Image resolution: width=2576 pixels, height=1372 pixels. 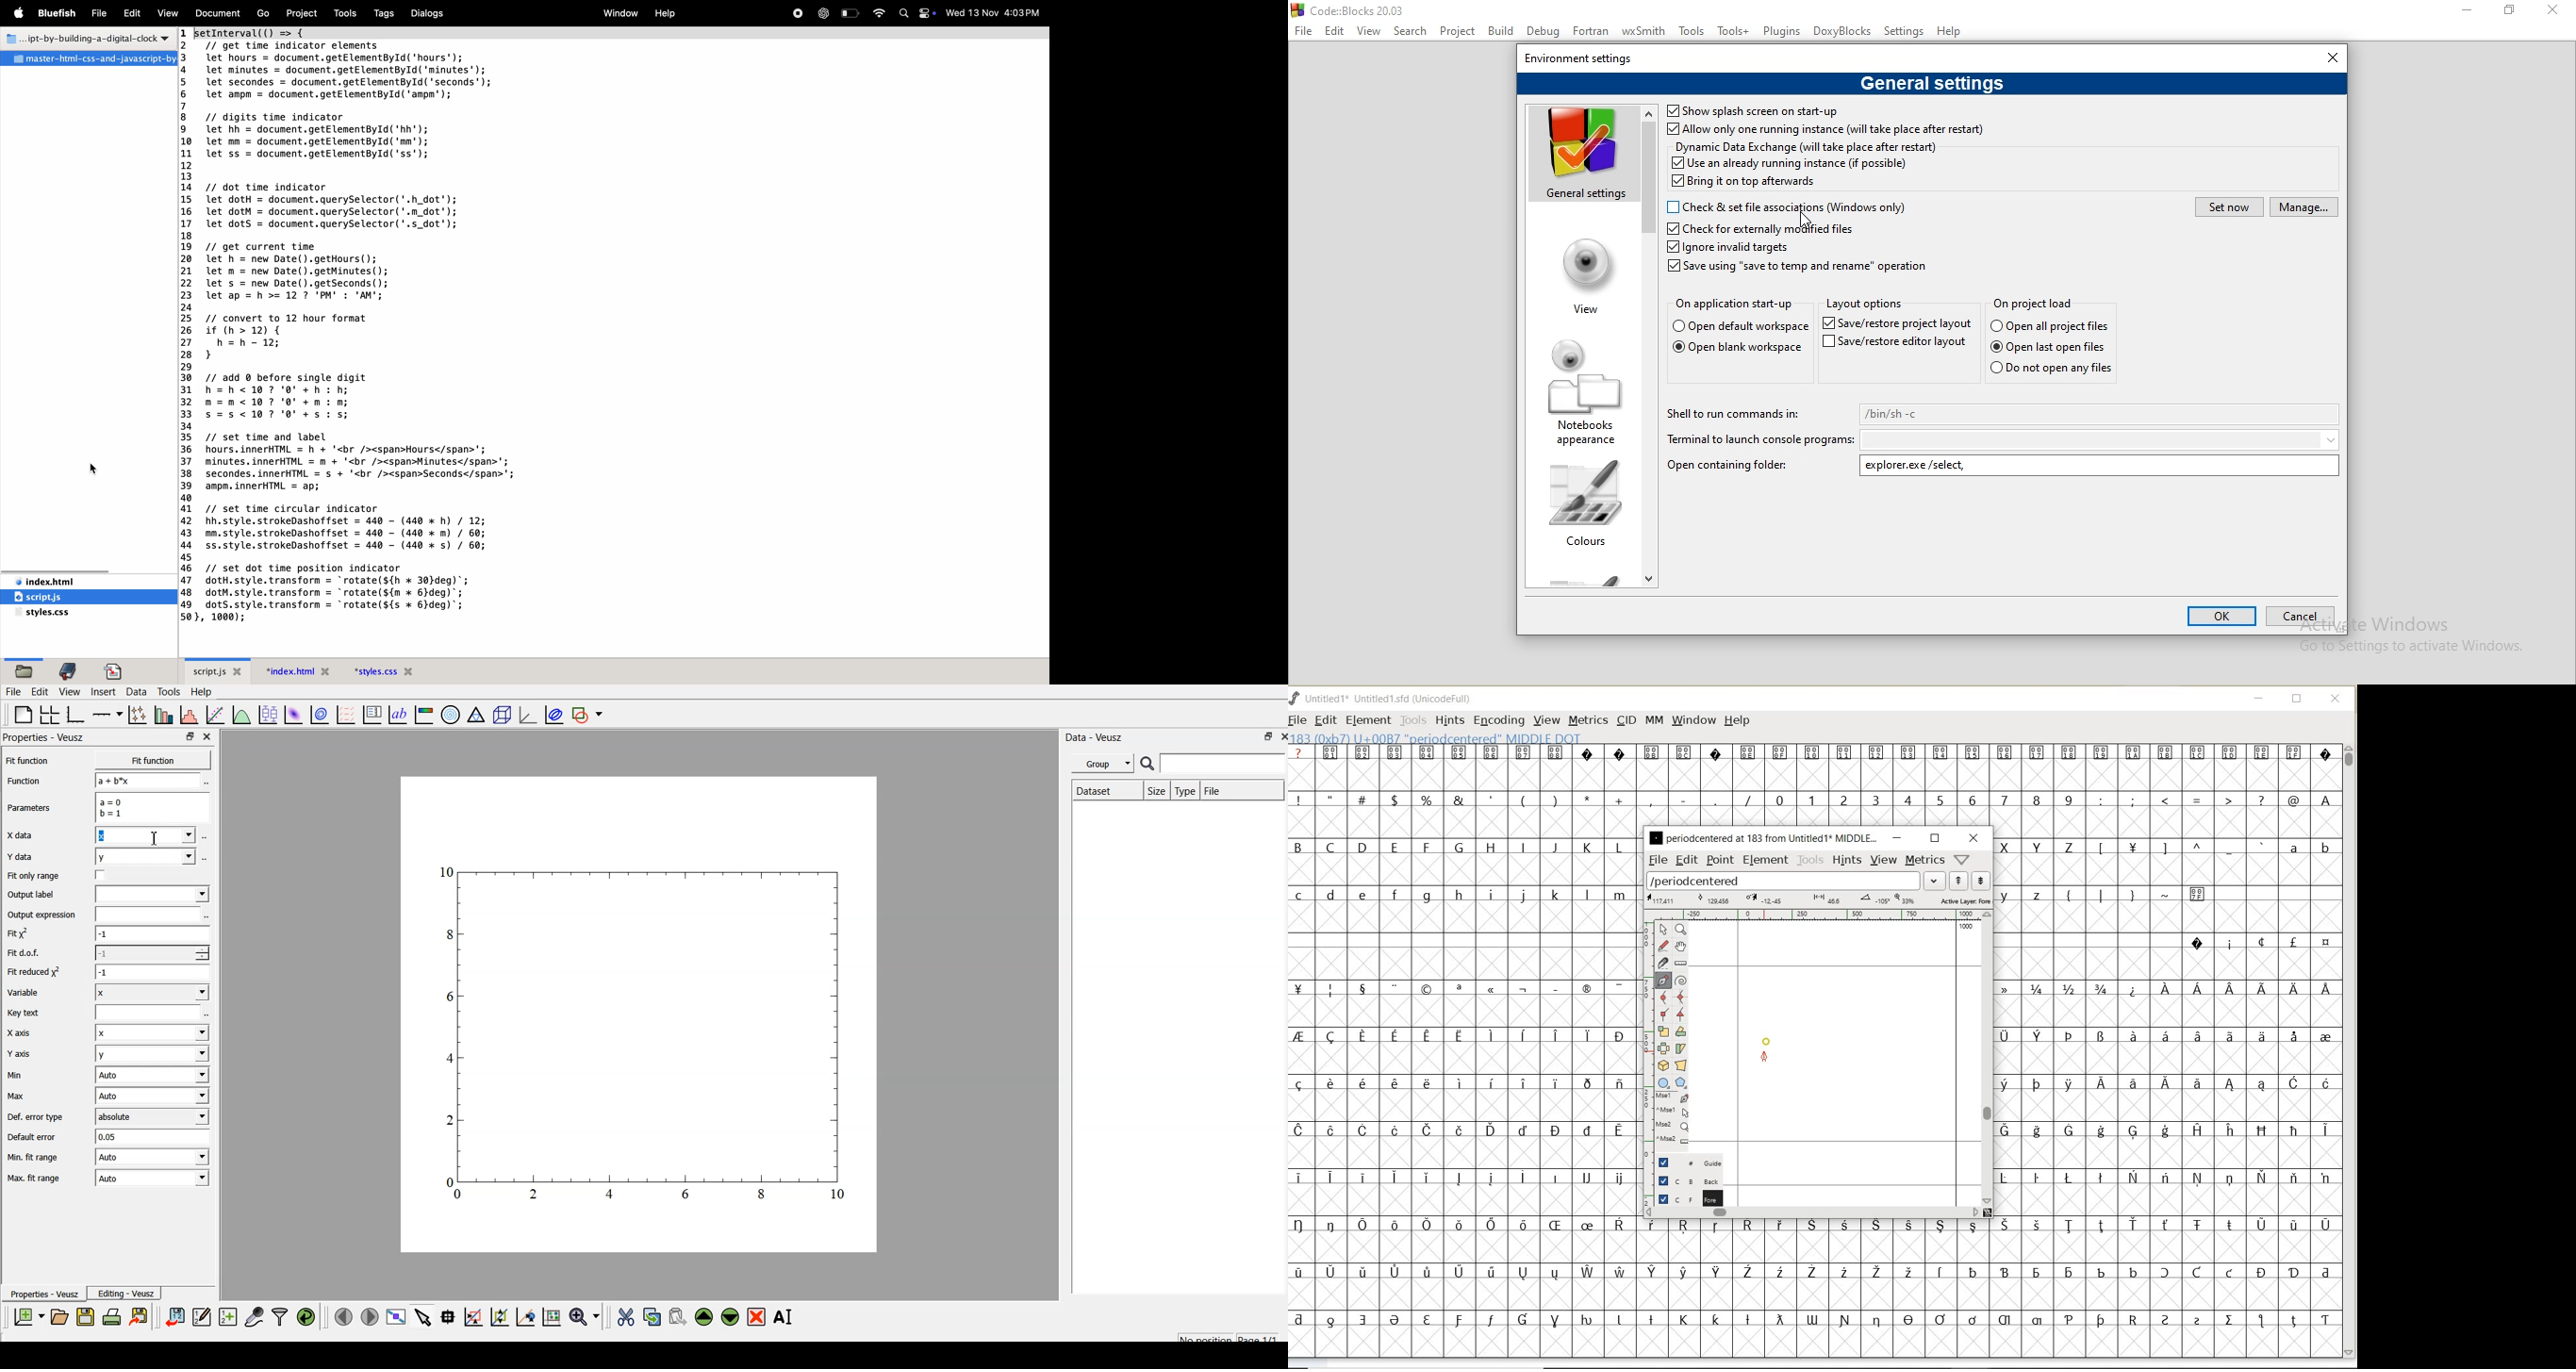 I want to click on measure a distance, angle between points, so click(x=1681, y=963).